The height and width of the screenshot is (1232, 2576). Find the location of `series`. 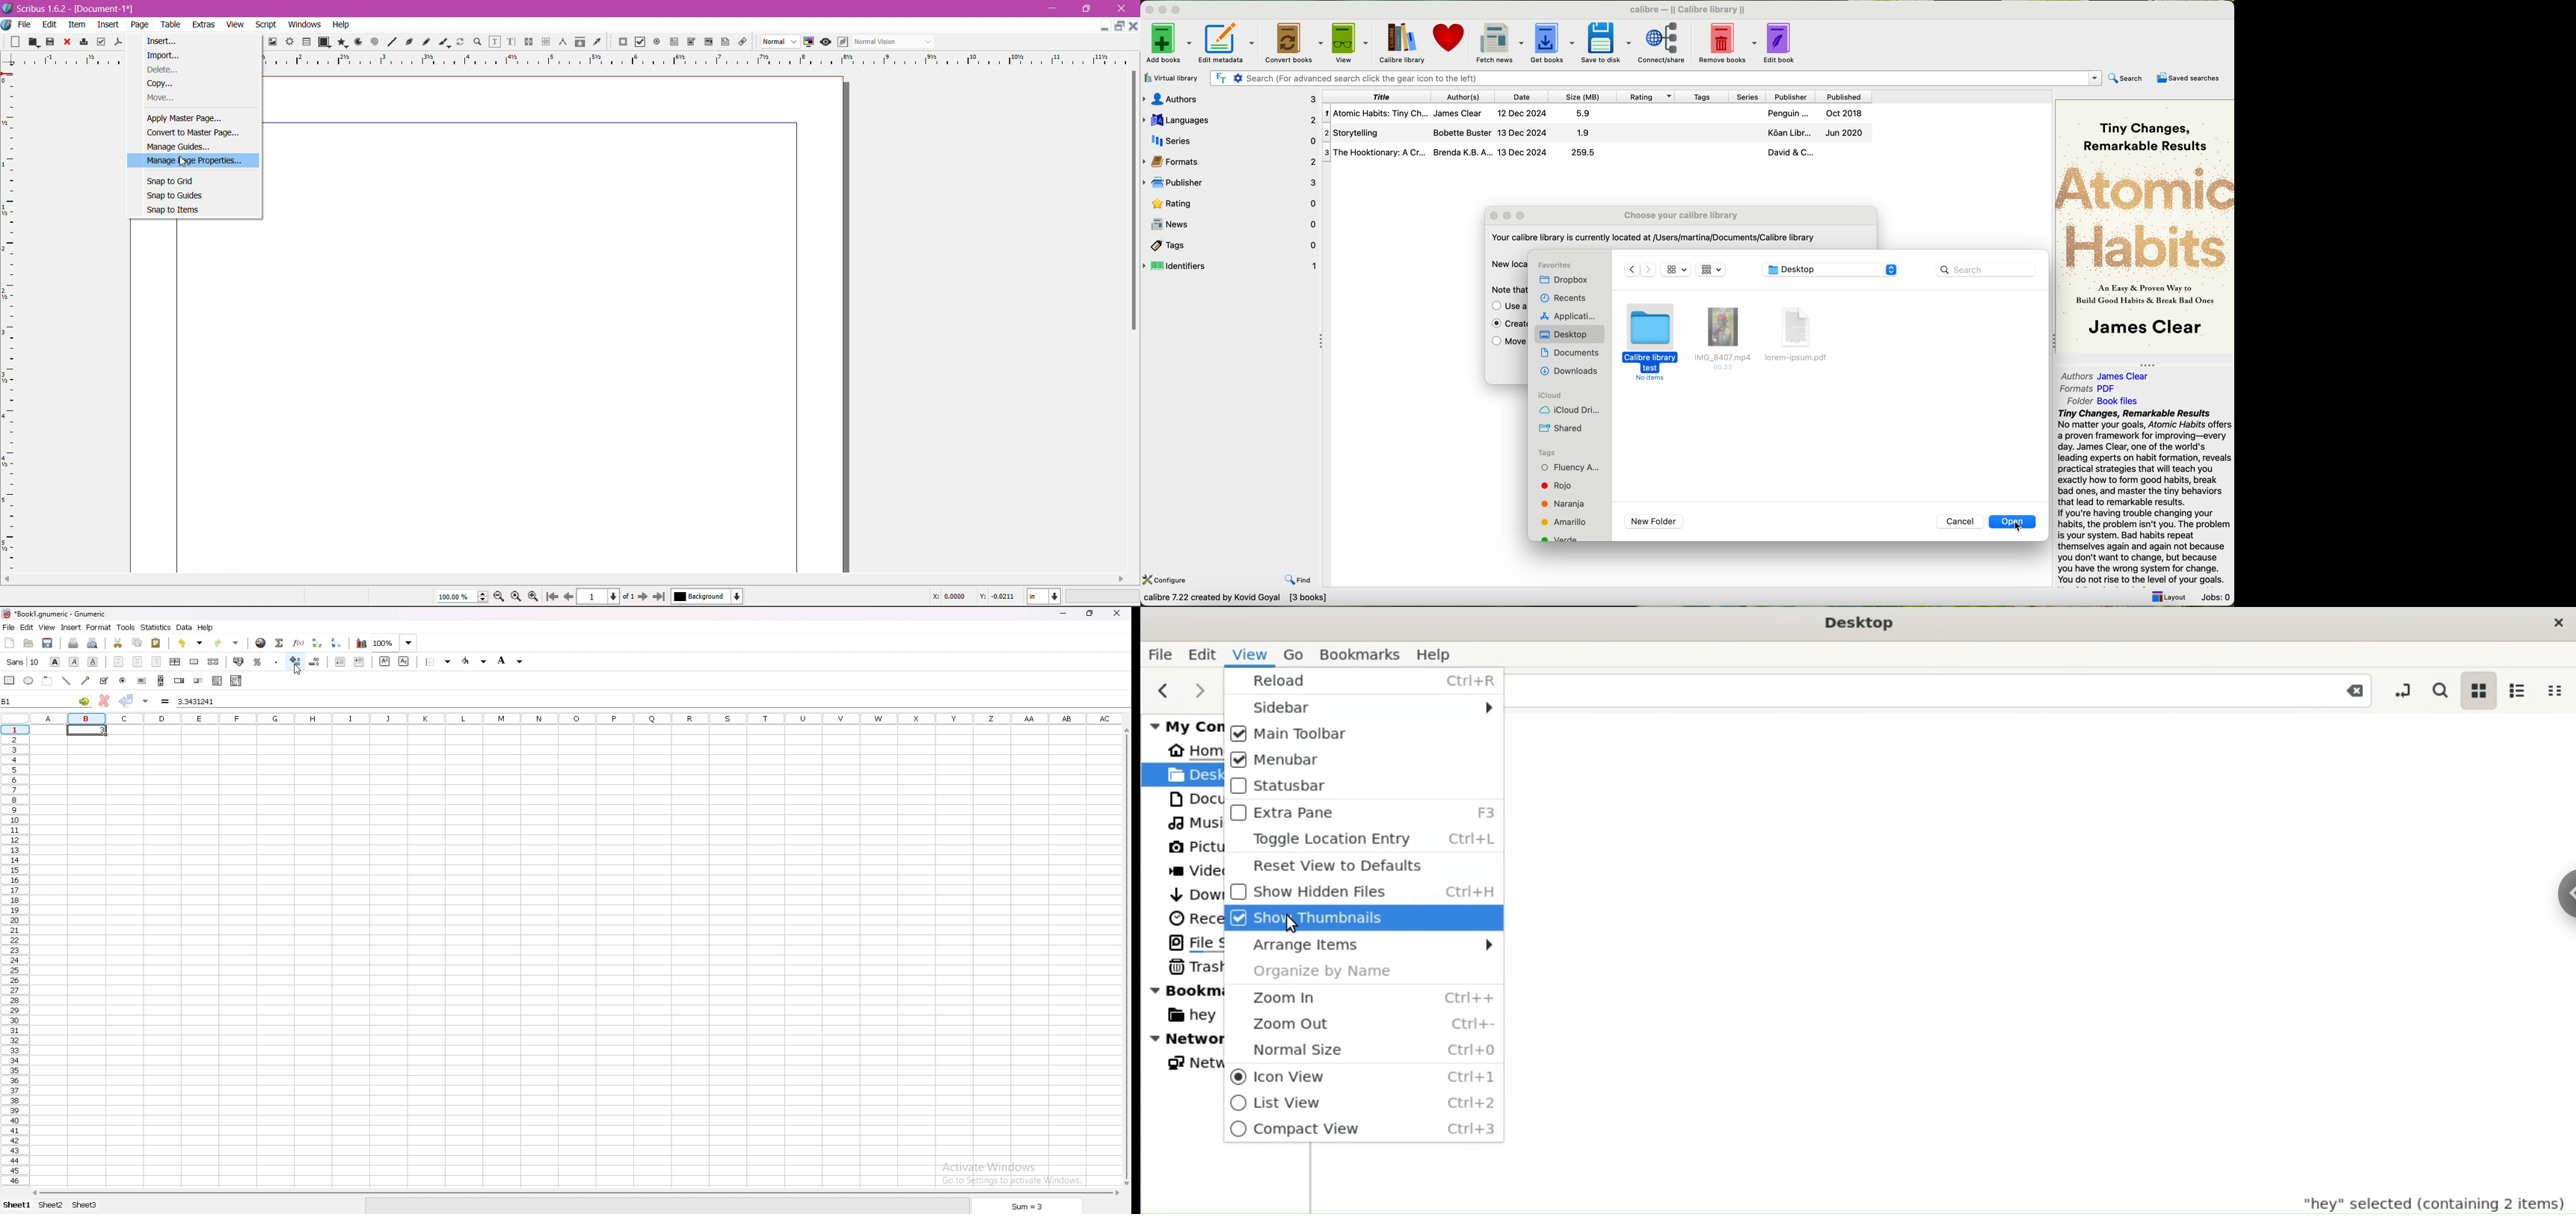

series is located at coordinates (1745, 96).